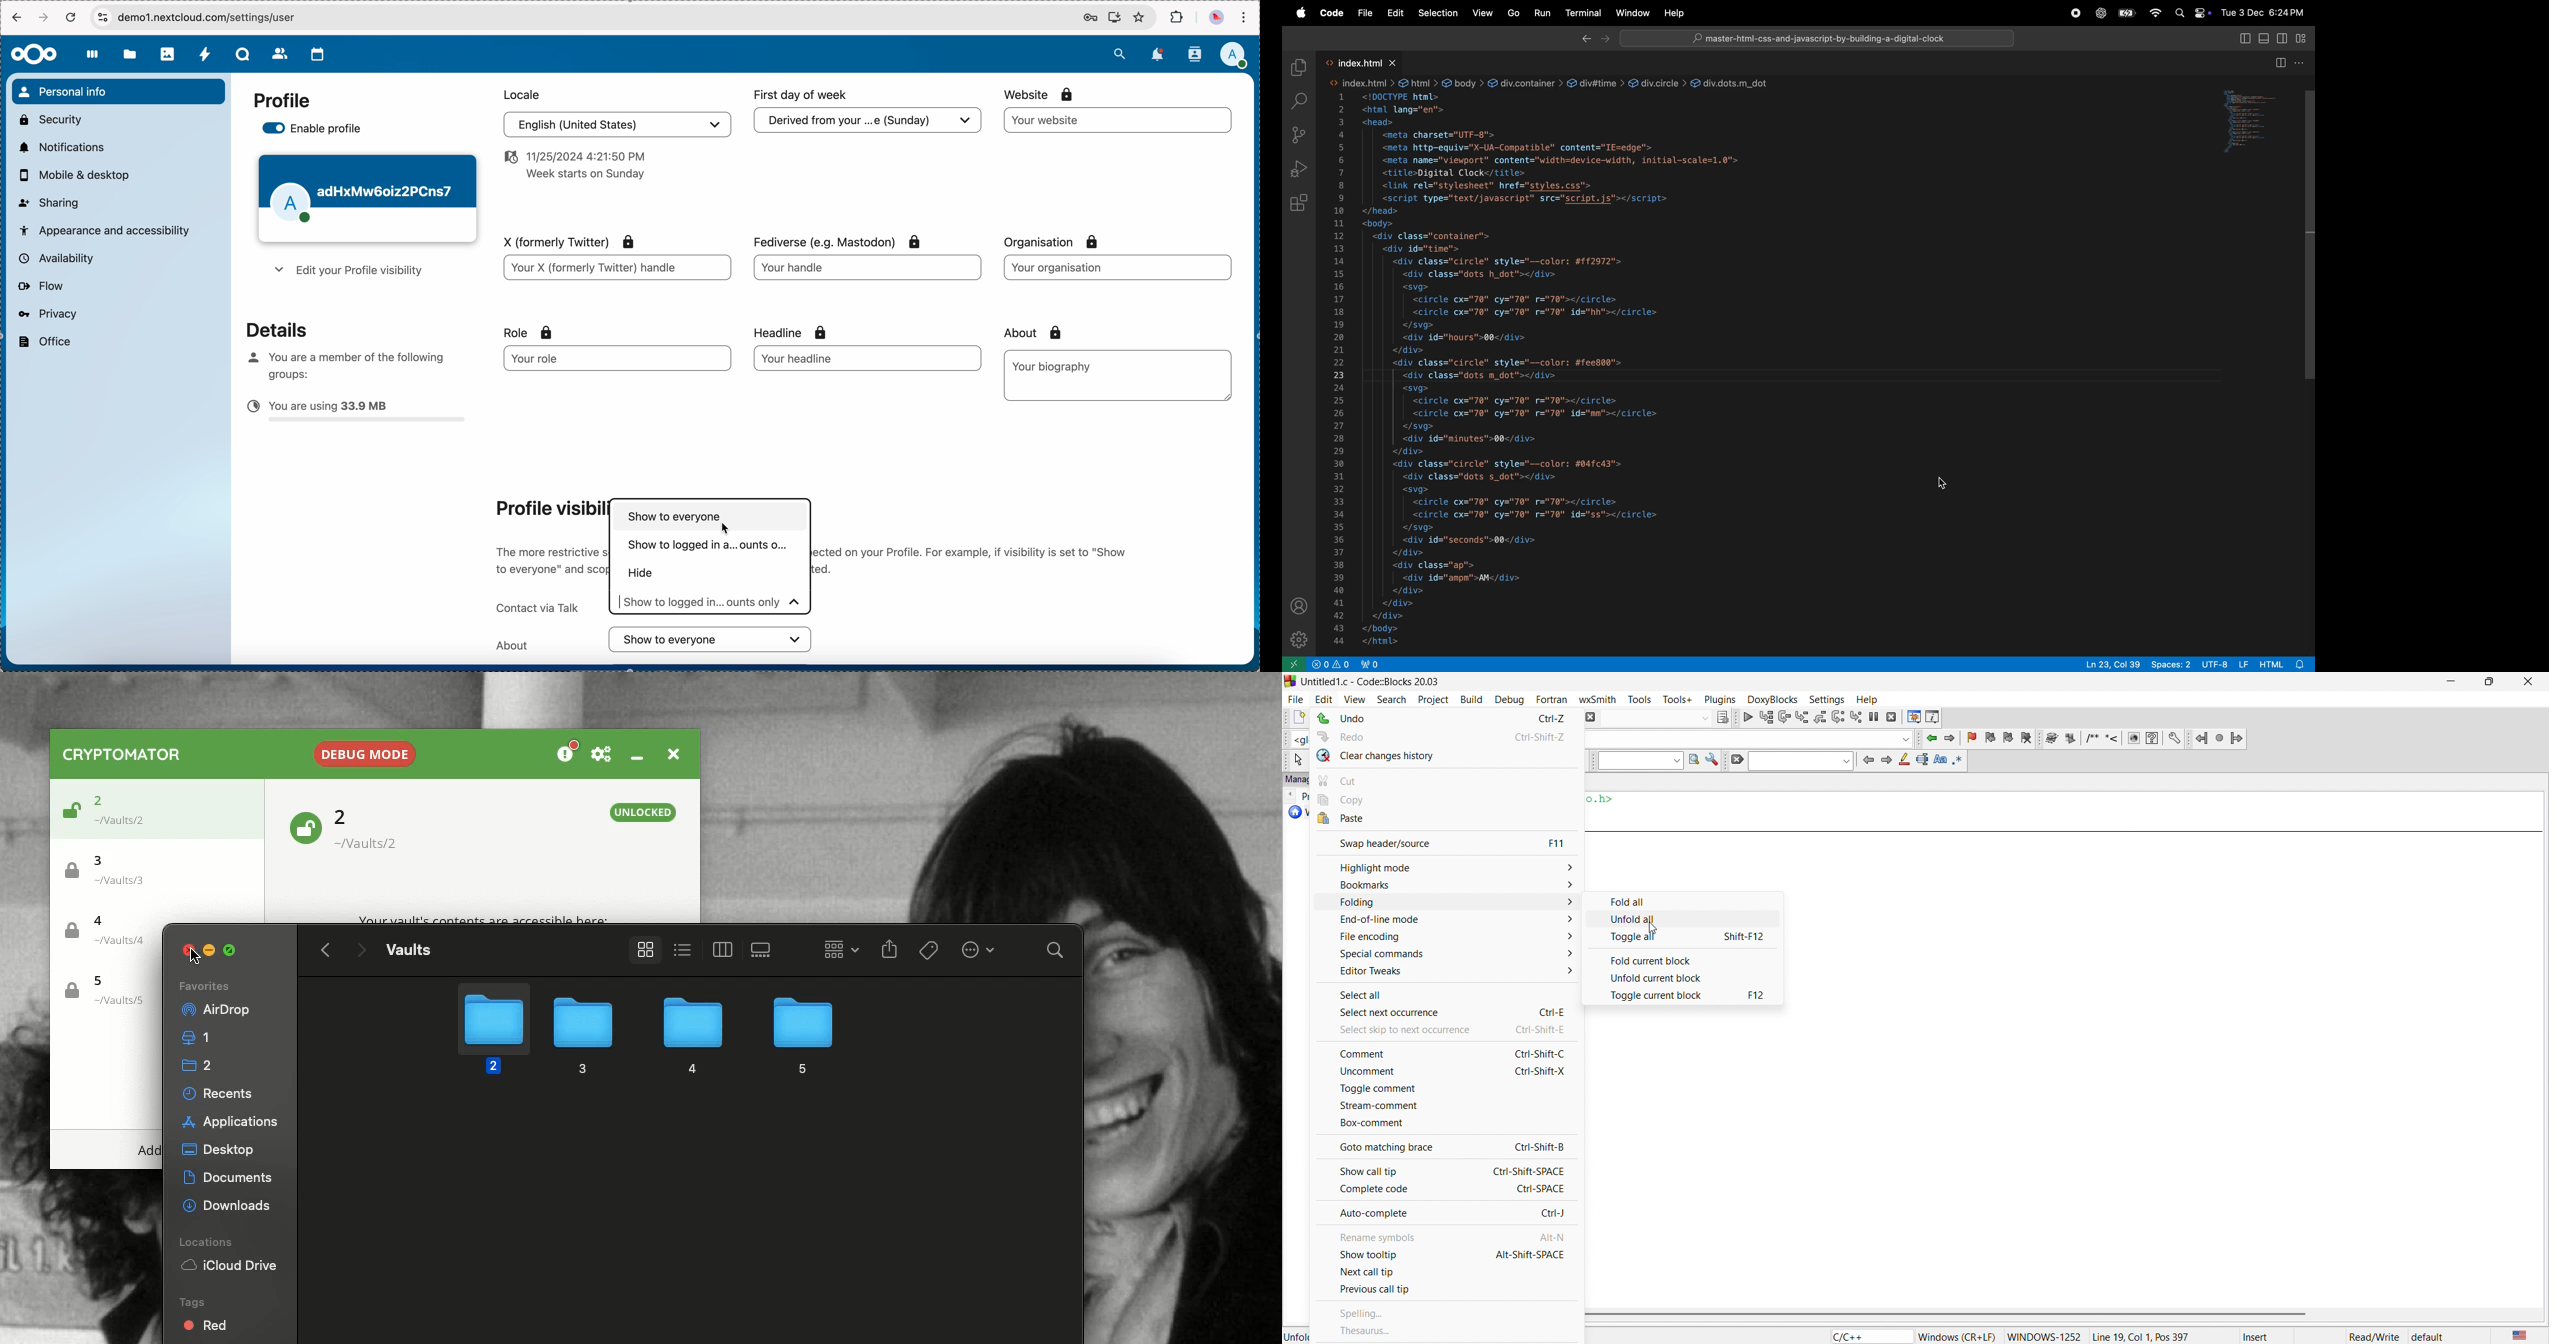 This screenshot has height=1344, width=2576. I want to click on Search, so click(1056, 953).